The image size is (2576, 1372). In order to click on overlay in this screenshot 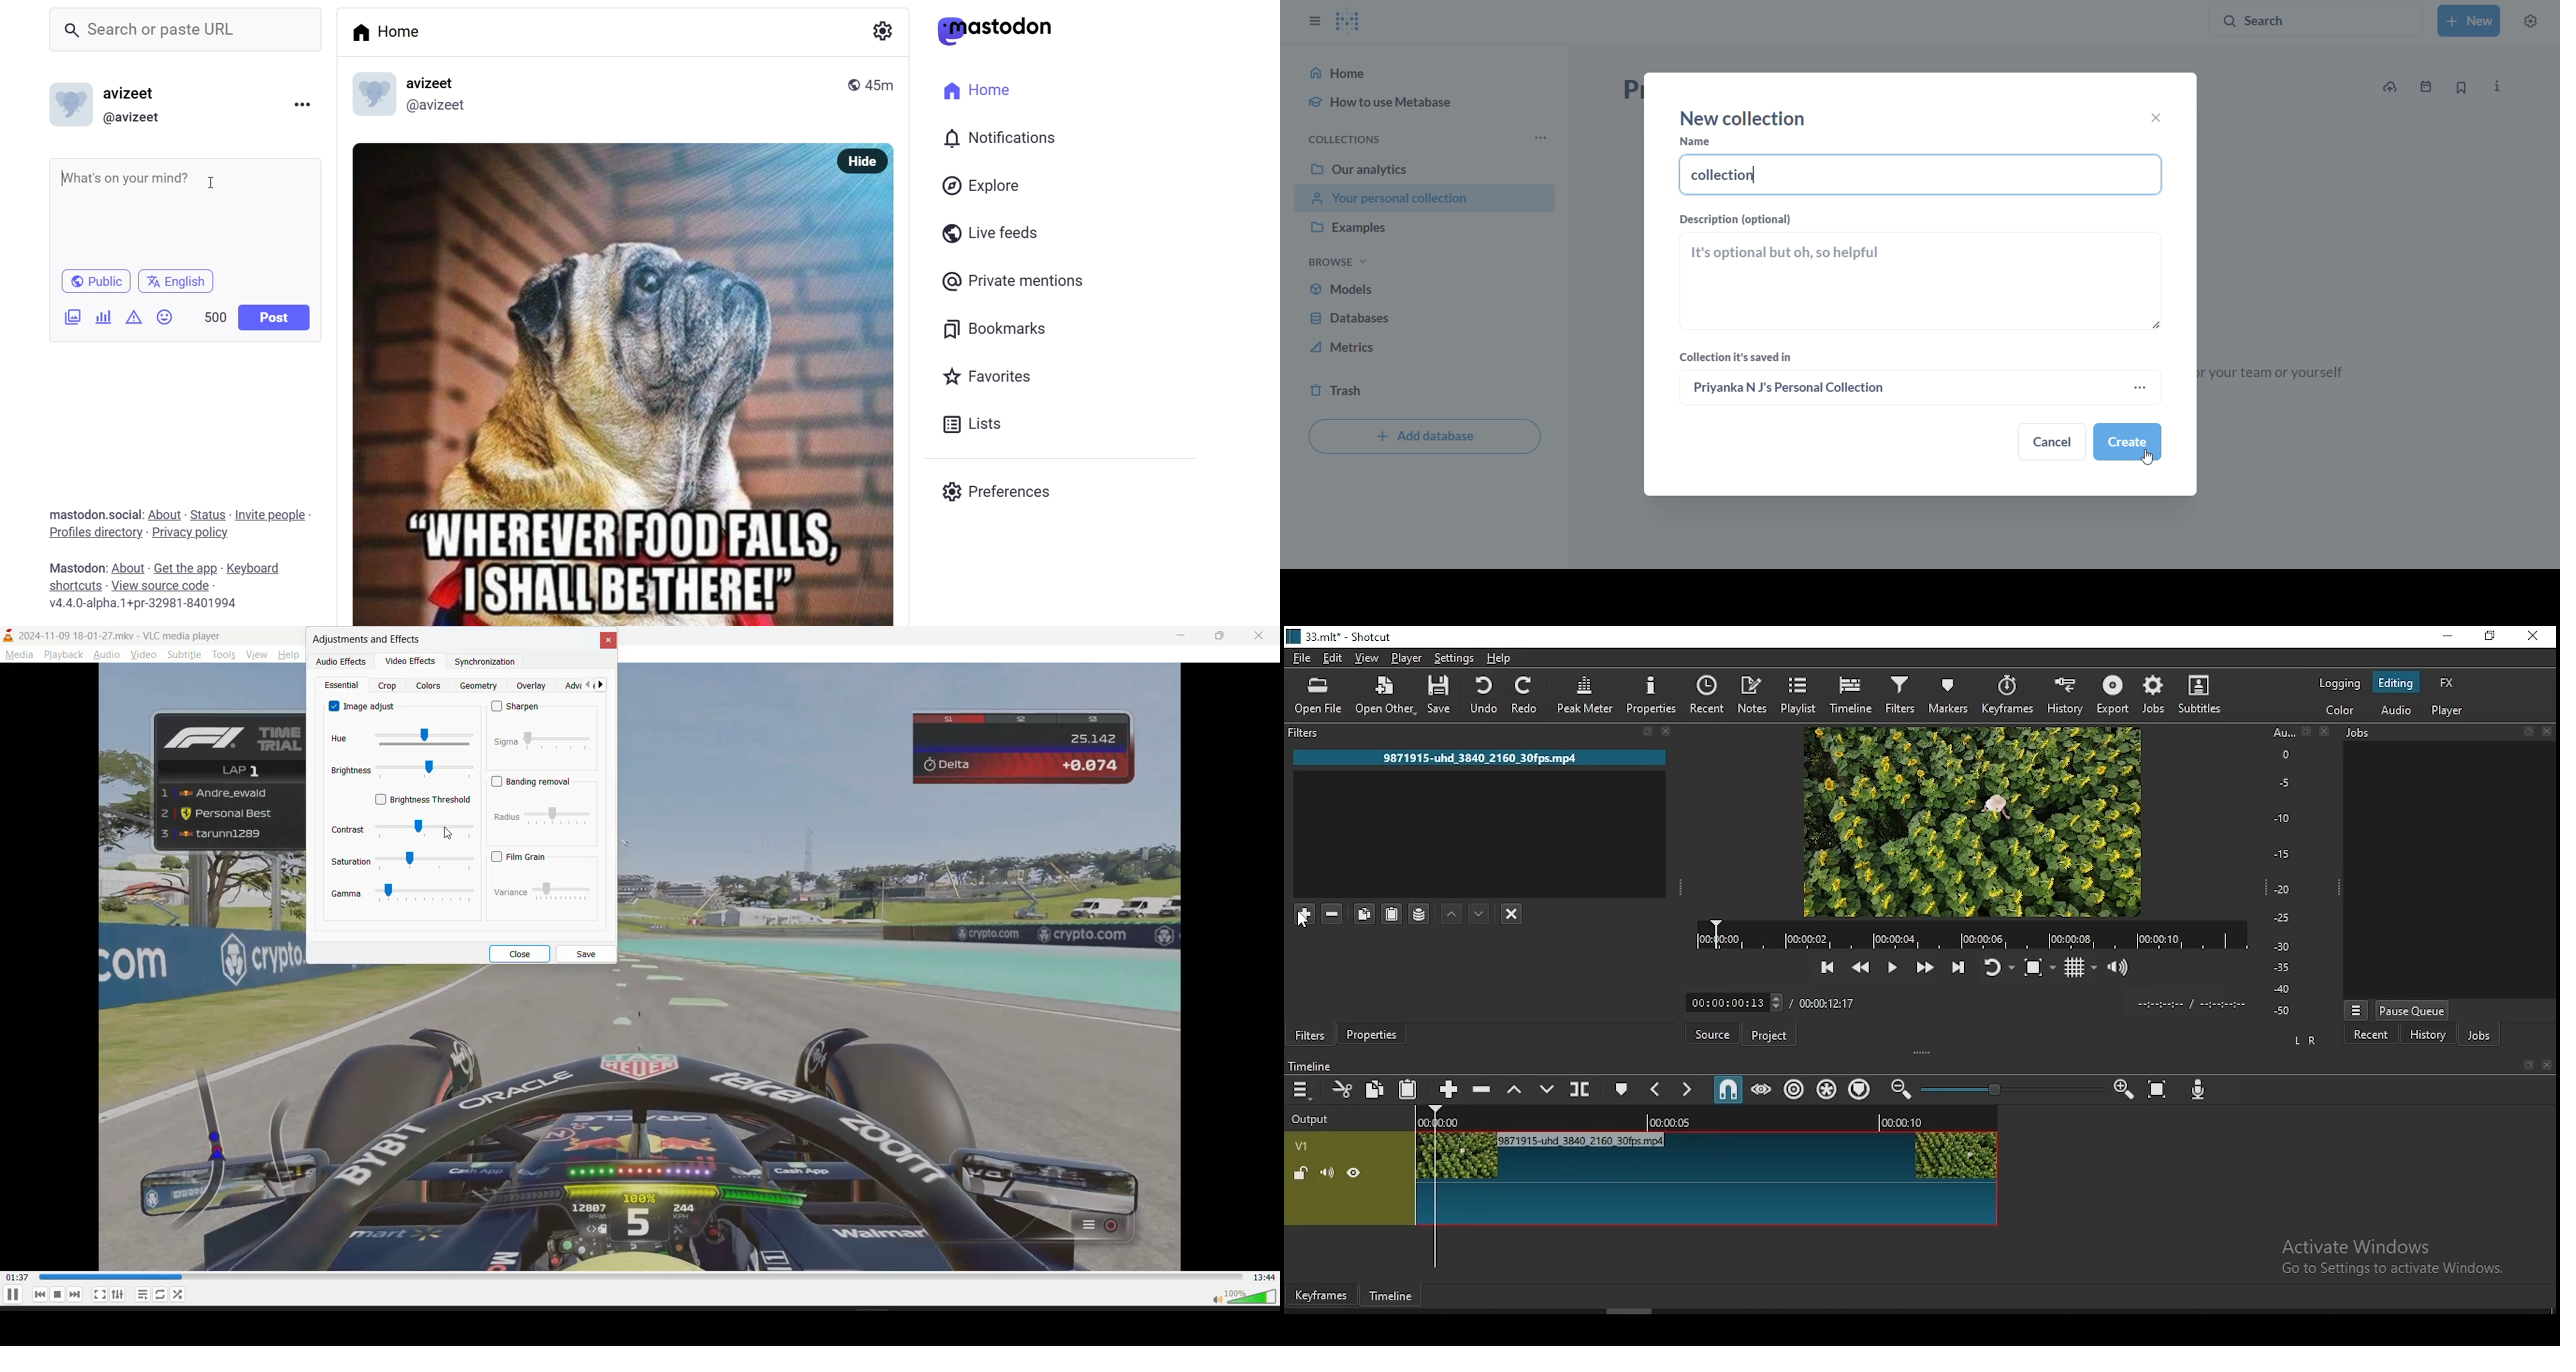, I will do `click(534, 685)`.